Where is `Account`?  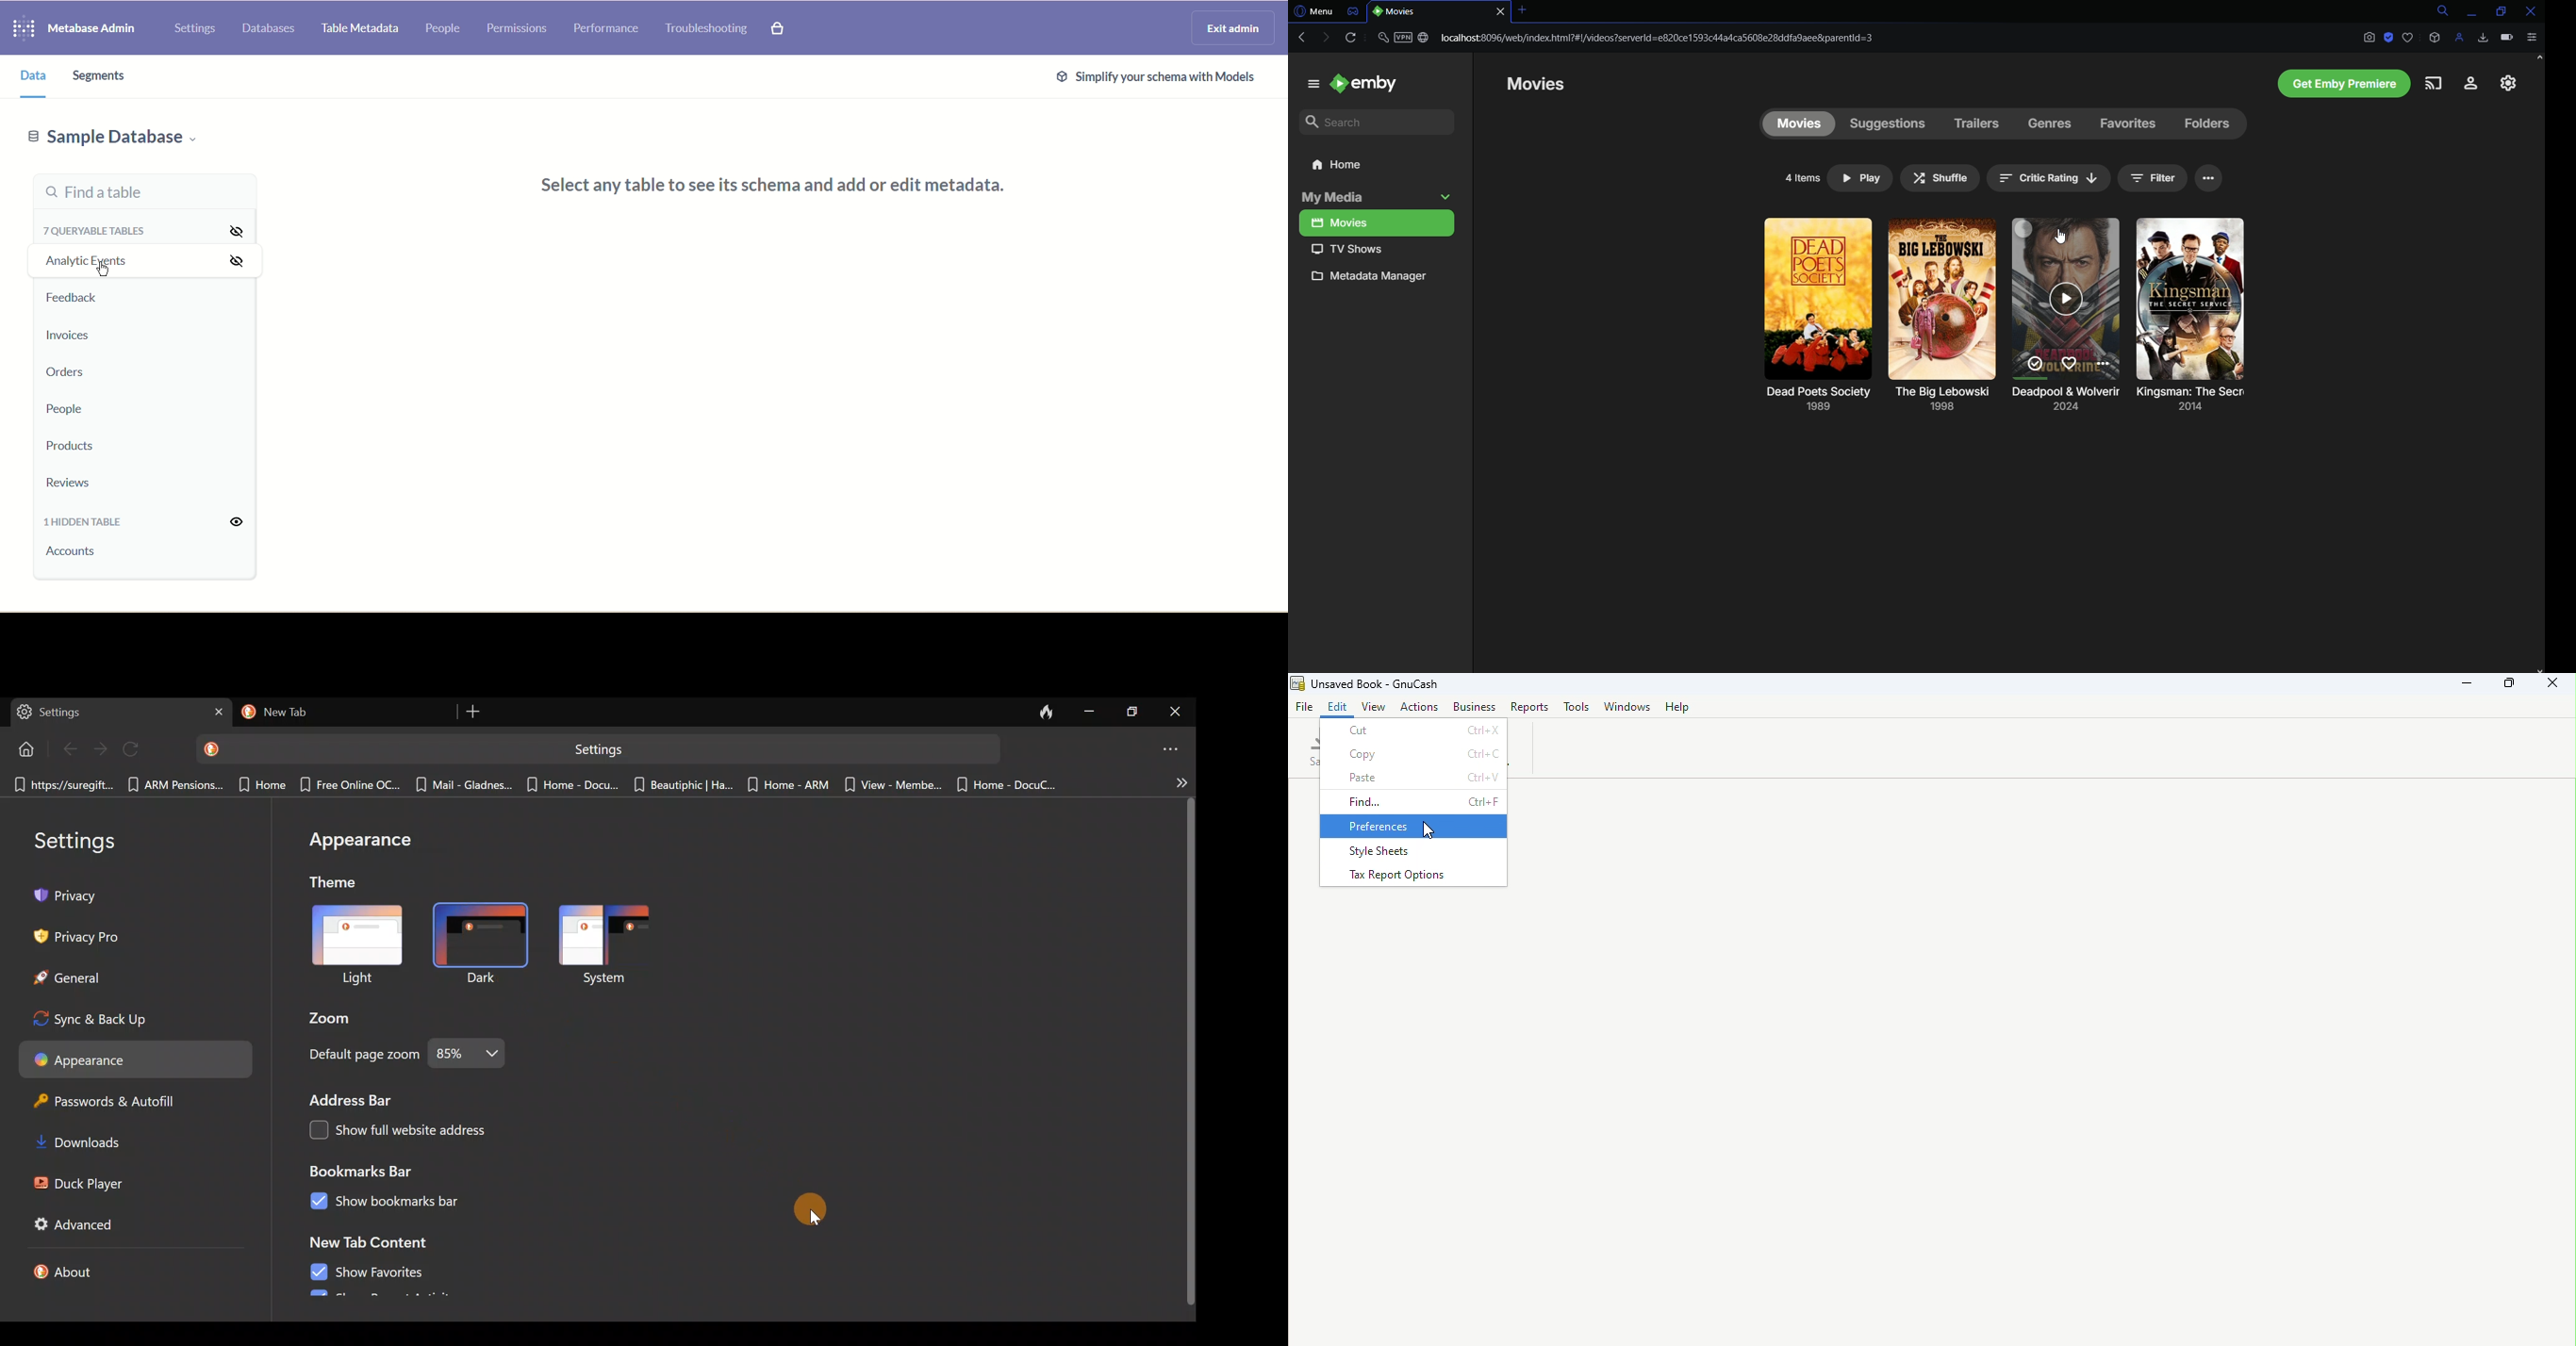 Account is located at coordinates (2465, 84).